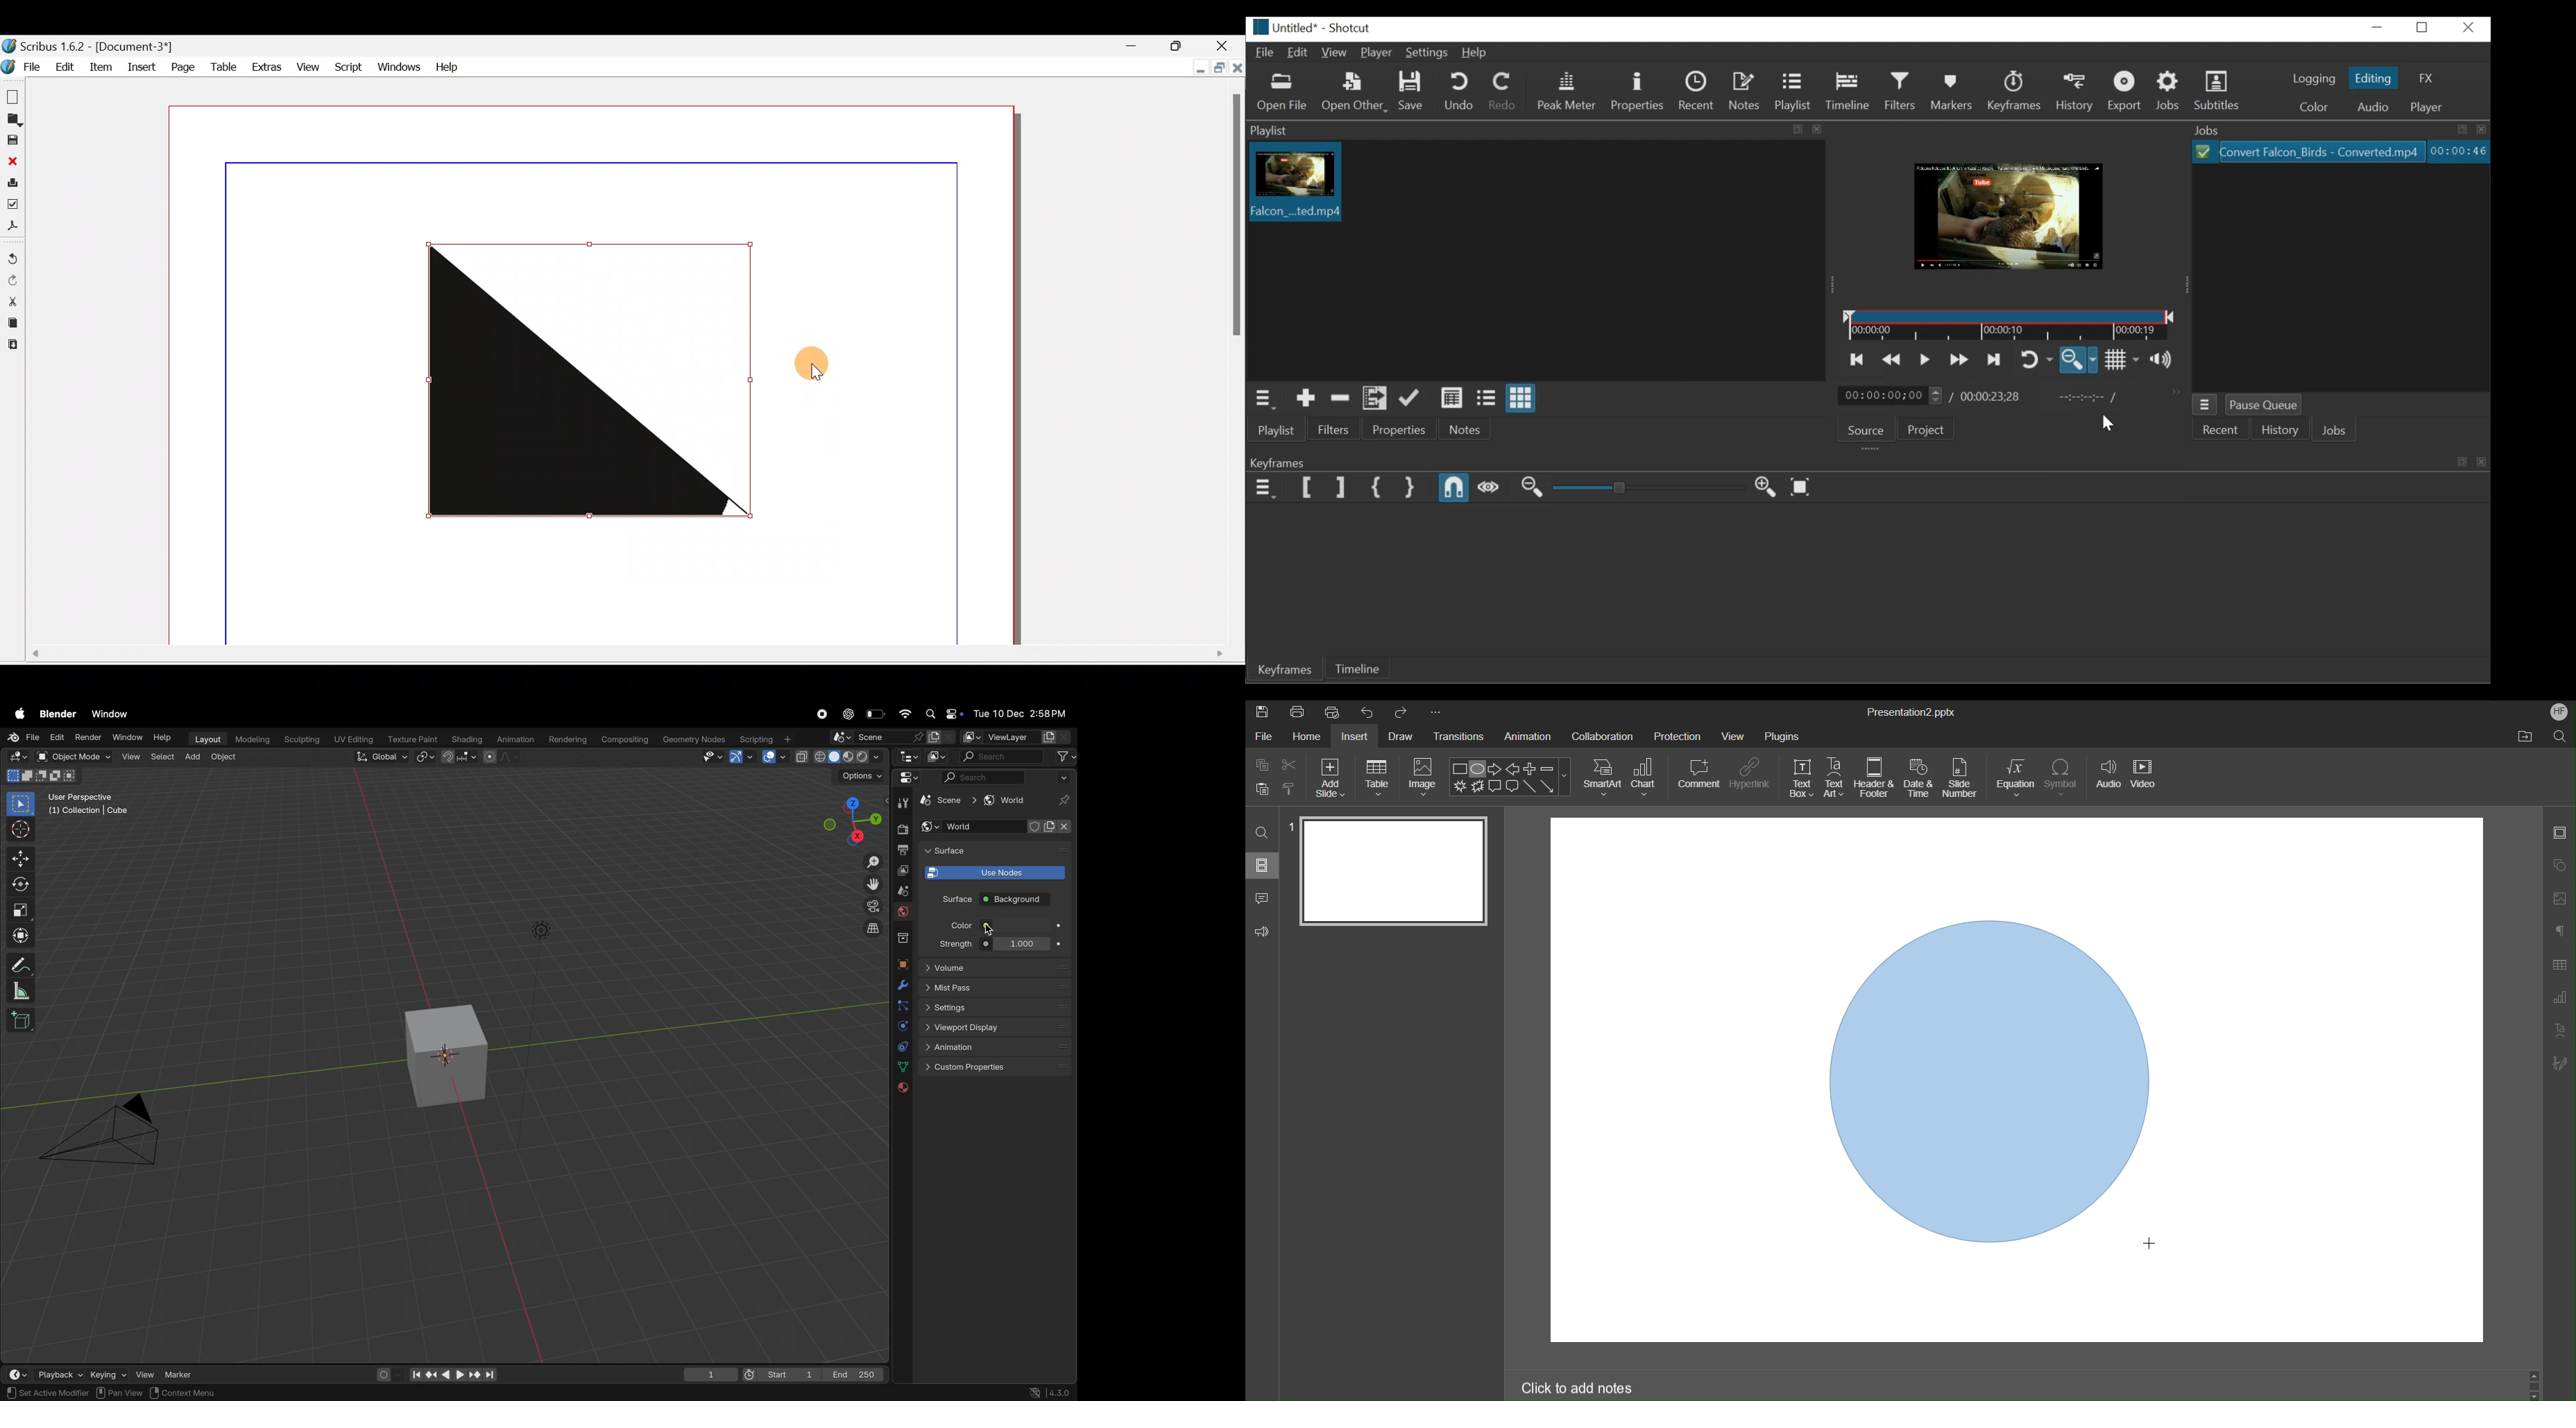 The width and height of the screenshot is (2576, 1428). Describe the element at coordinates (2015, 91) in the screenshot. I see `Keyframe` at that location.